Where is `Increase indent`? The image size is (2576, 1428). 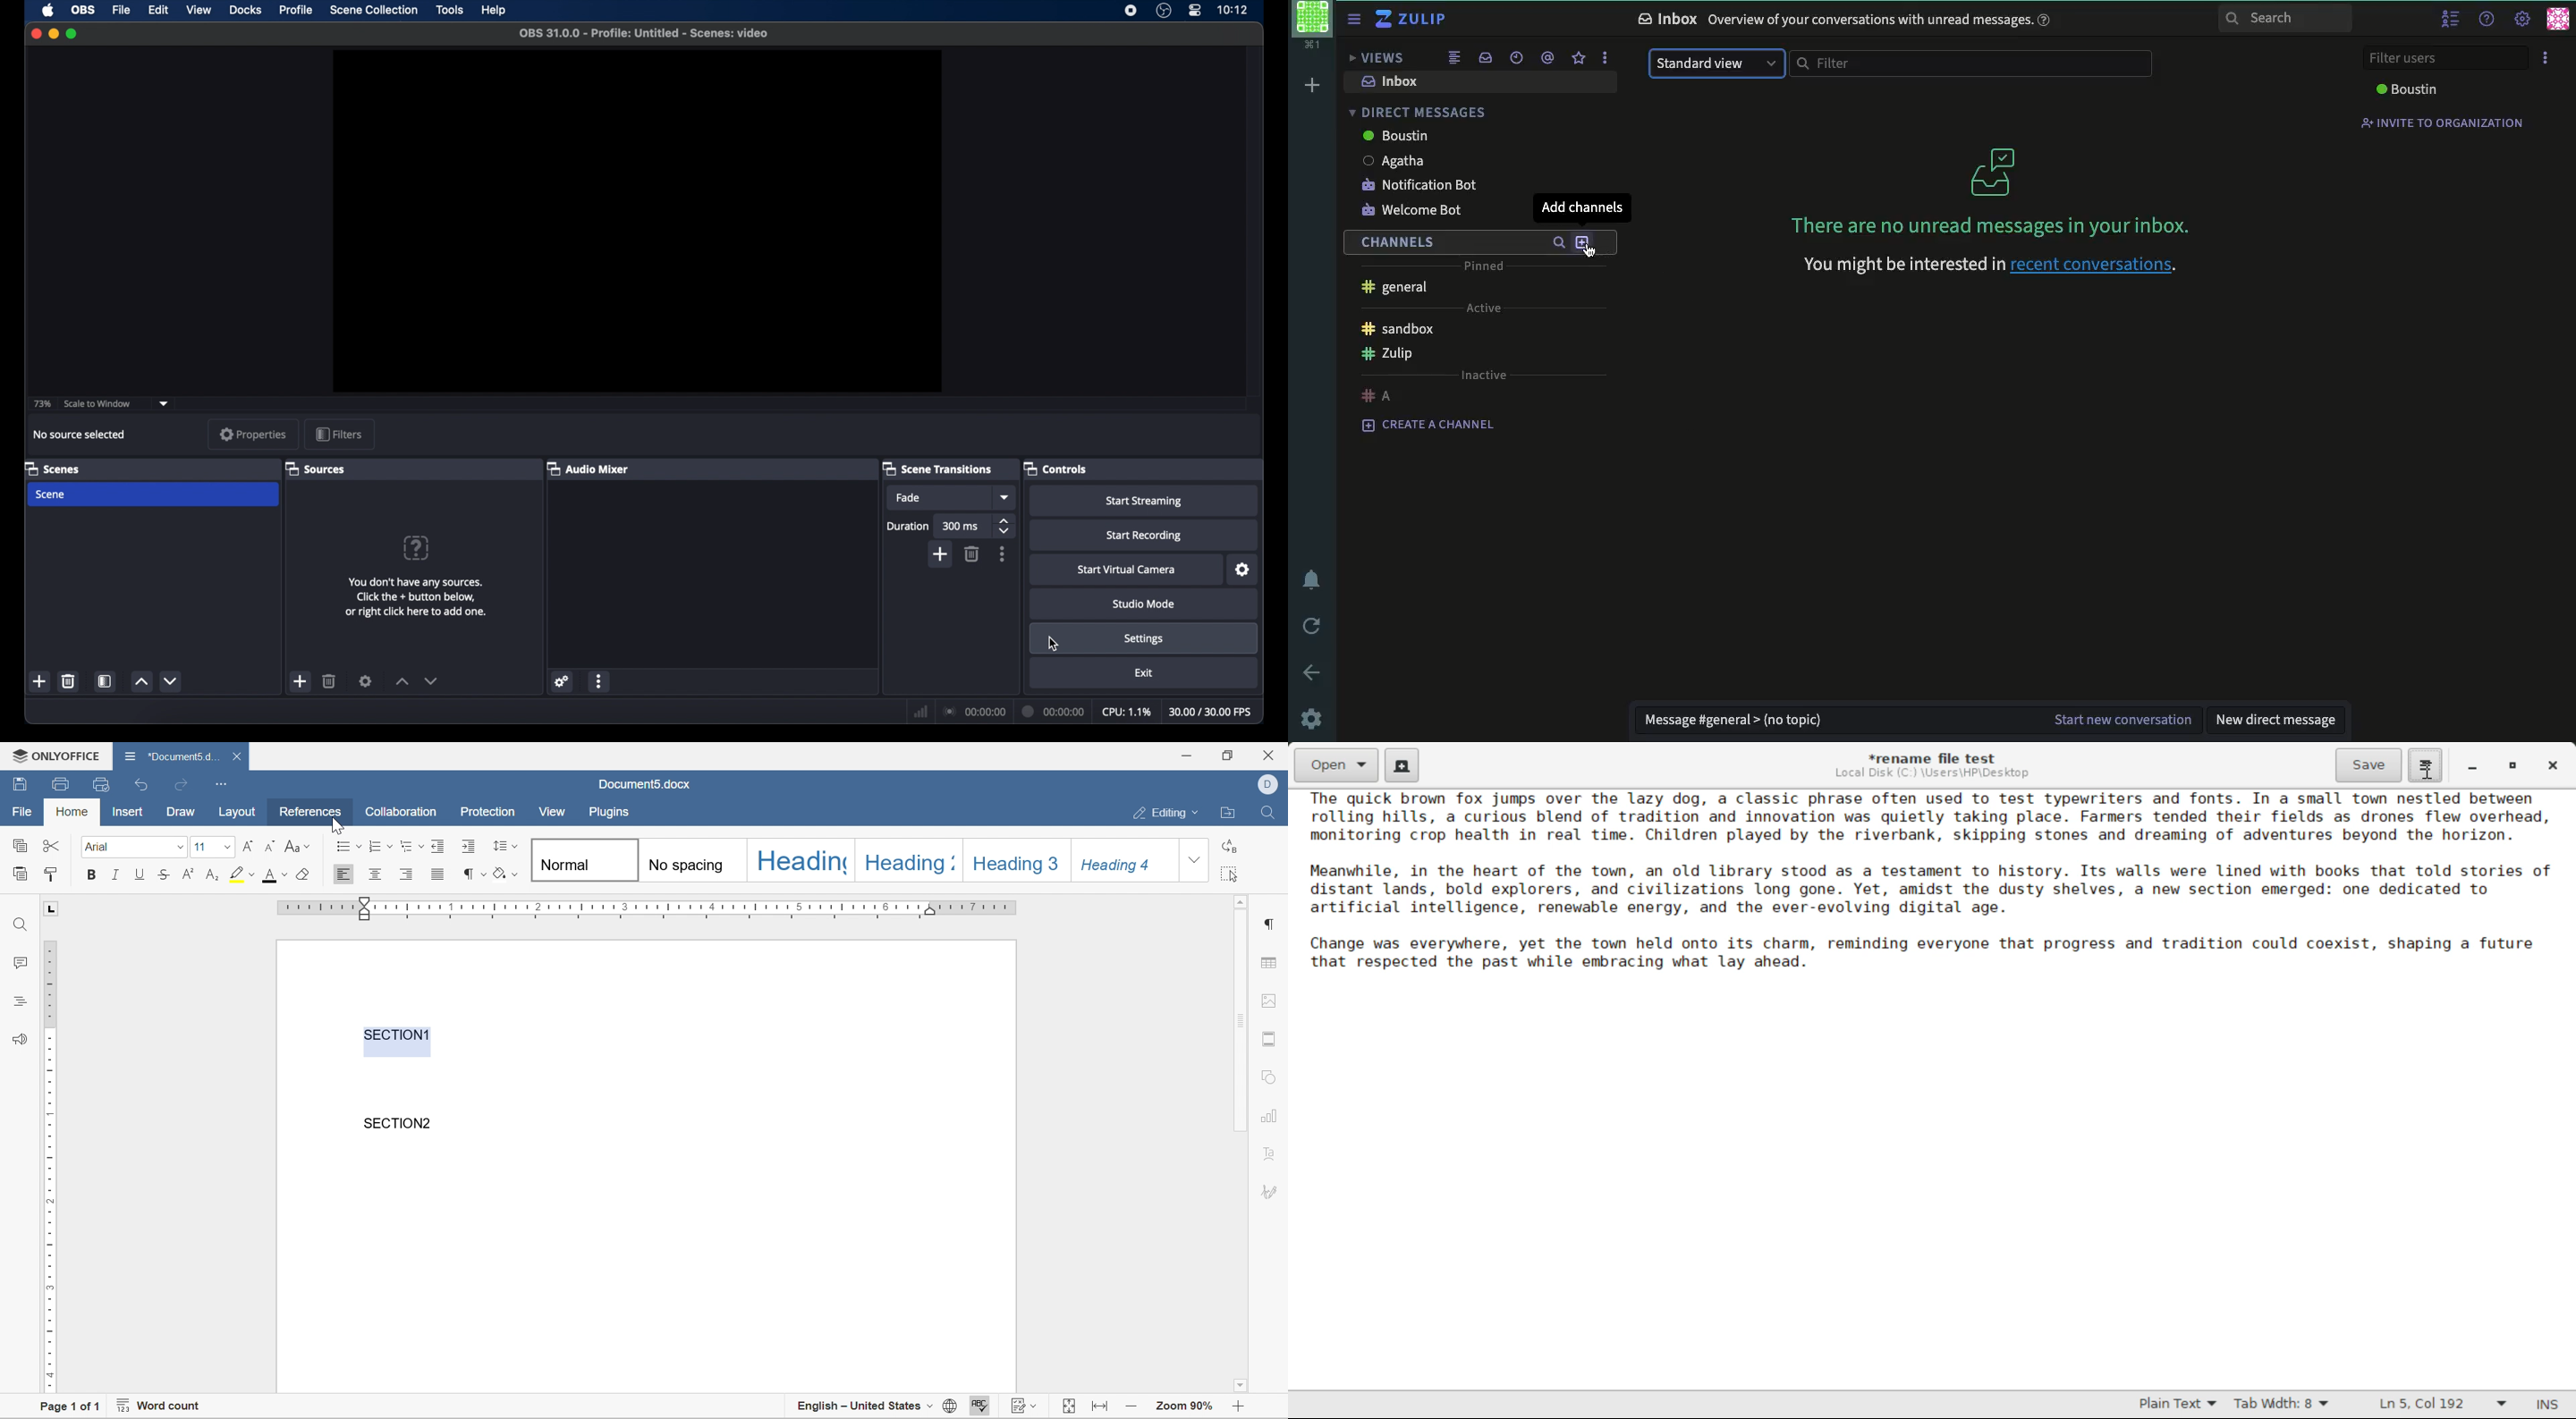 Increase indent is located at coordinates (470, 846).